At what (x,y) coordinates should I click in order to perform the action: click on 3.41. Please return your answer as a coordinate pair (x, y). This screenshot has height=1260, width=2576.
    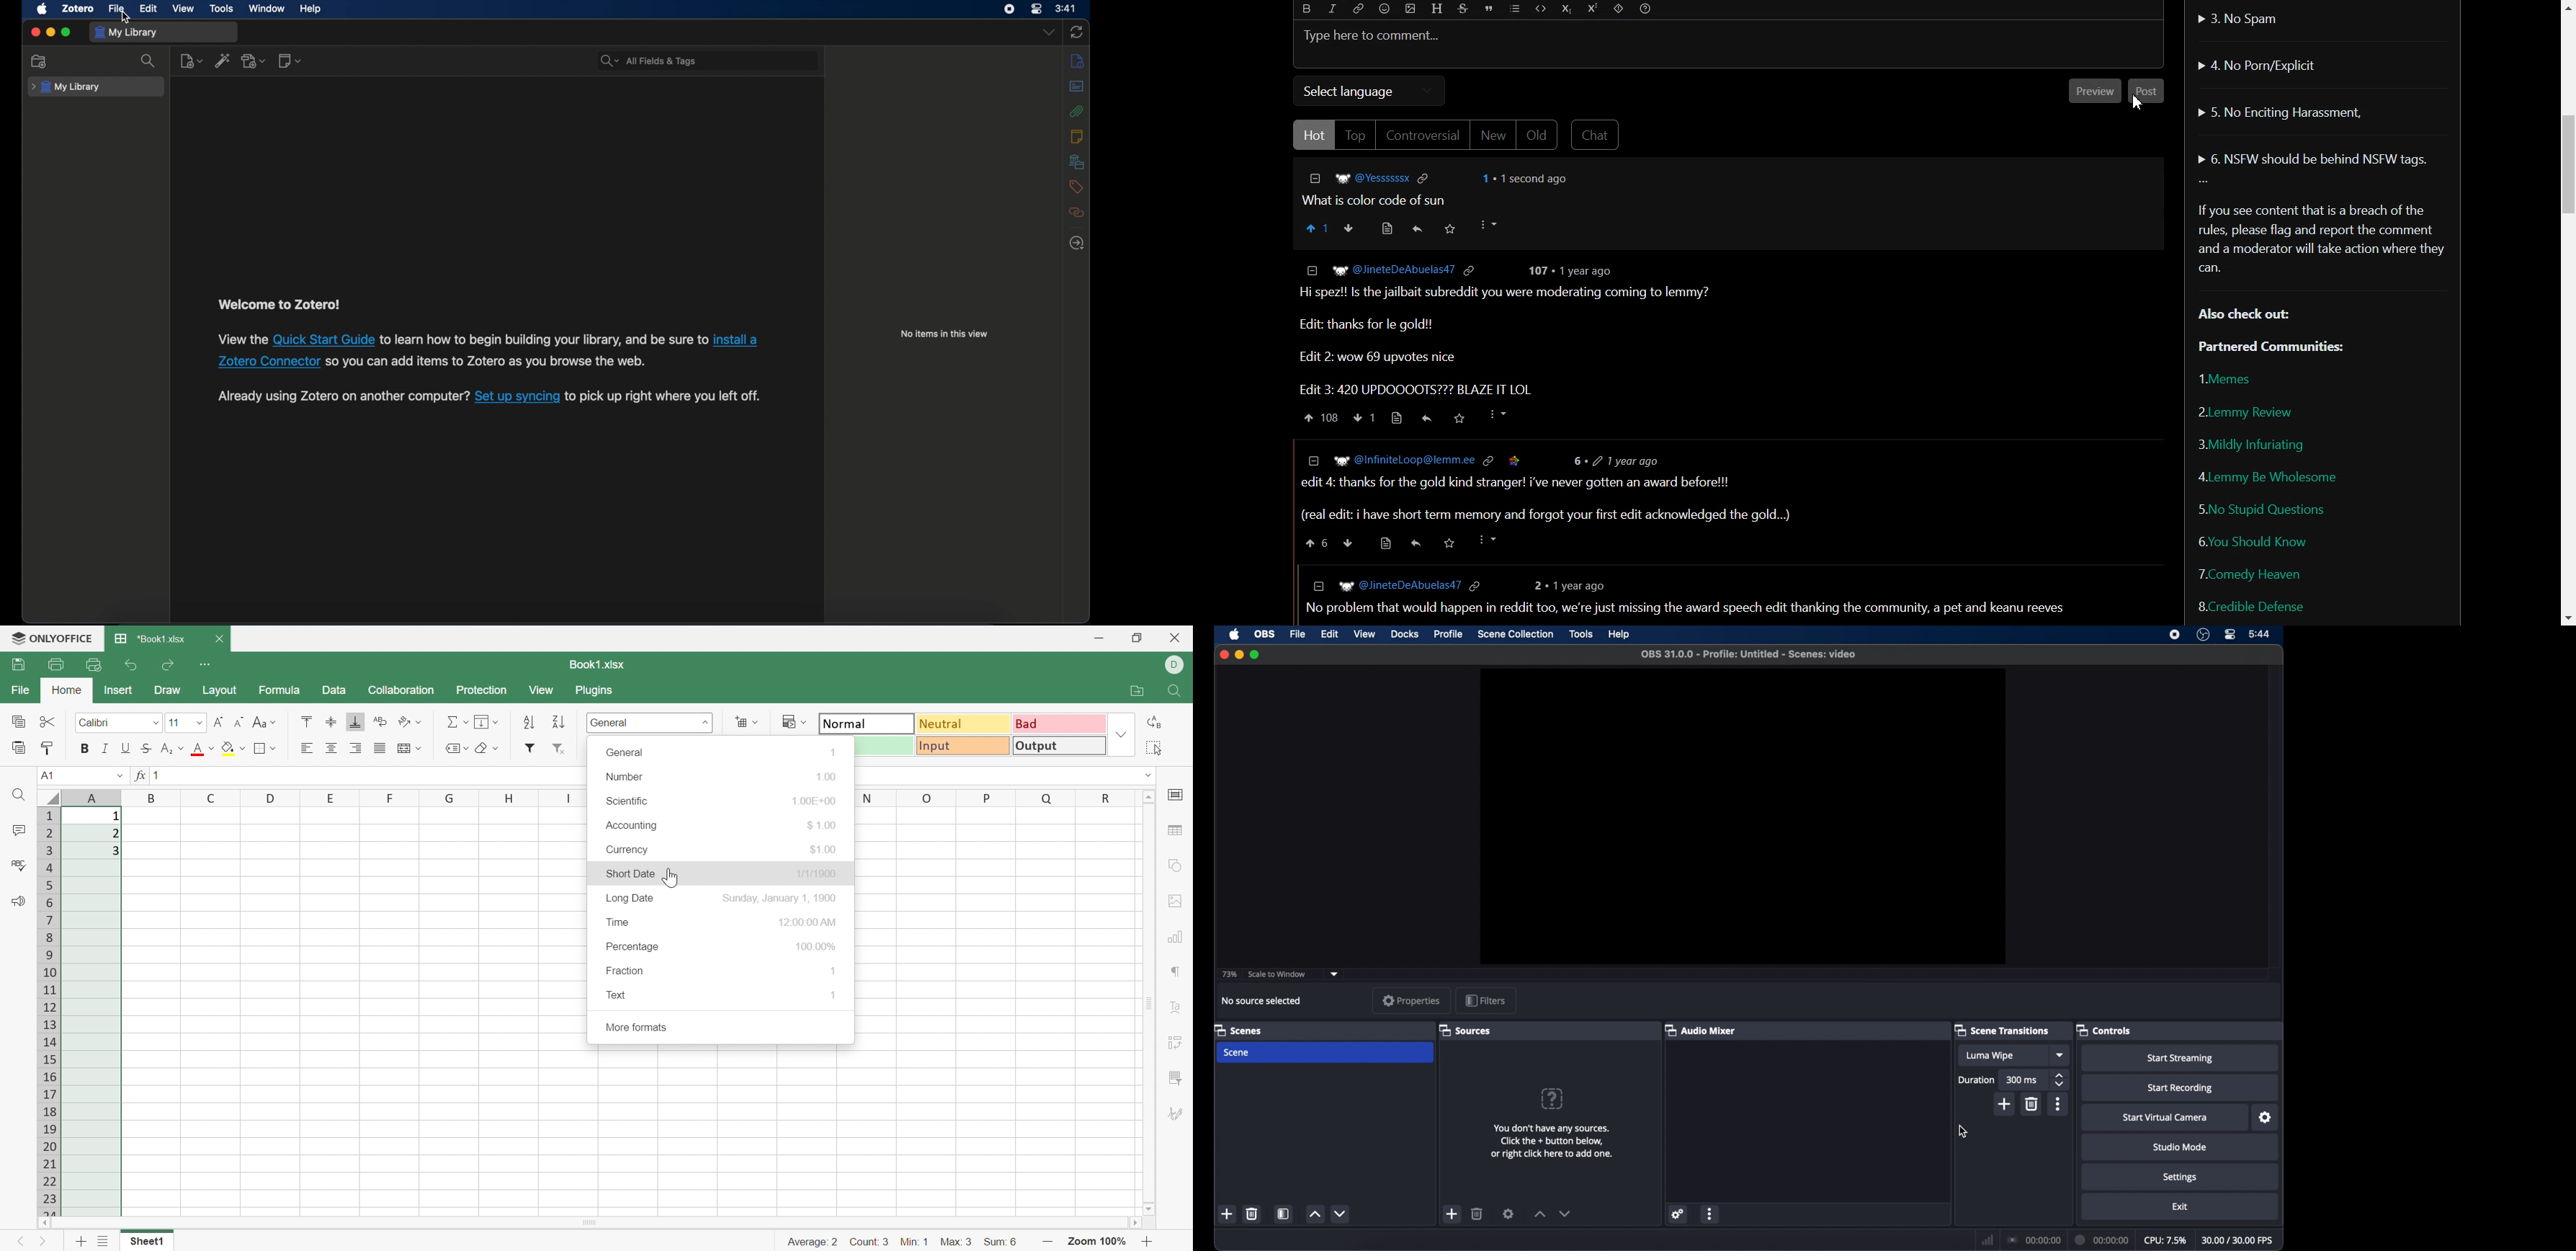
    Looking at the image, I should click on (1066, 9).